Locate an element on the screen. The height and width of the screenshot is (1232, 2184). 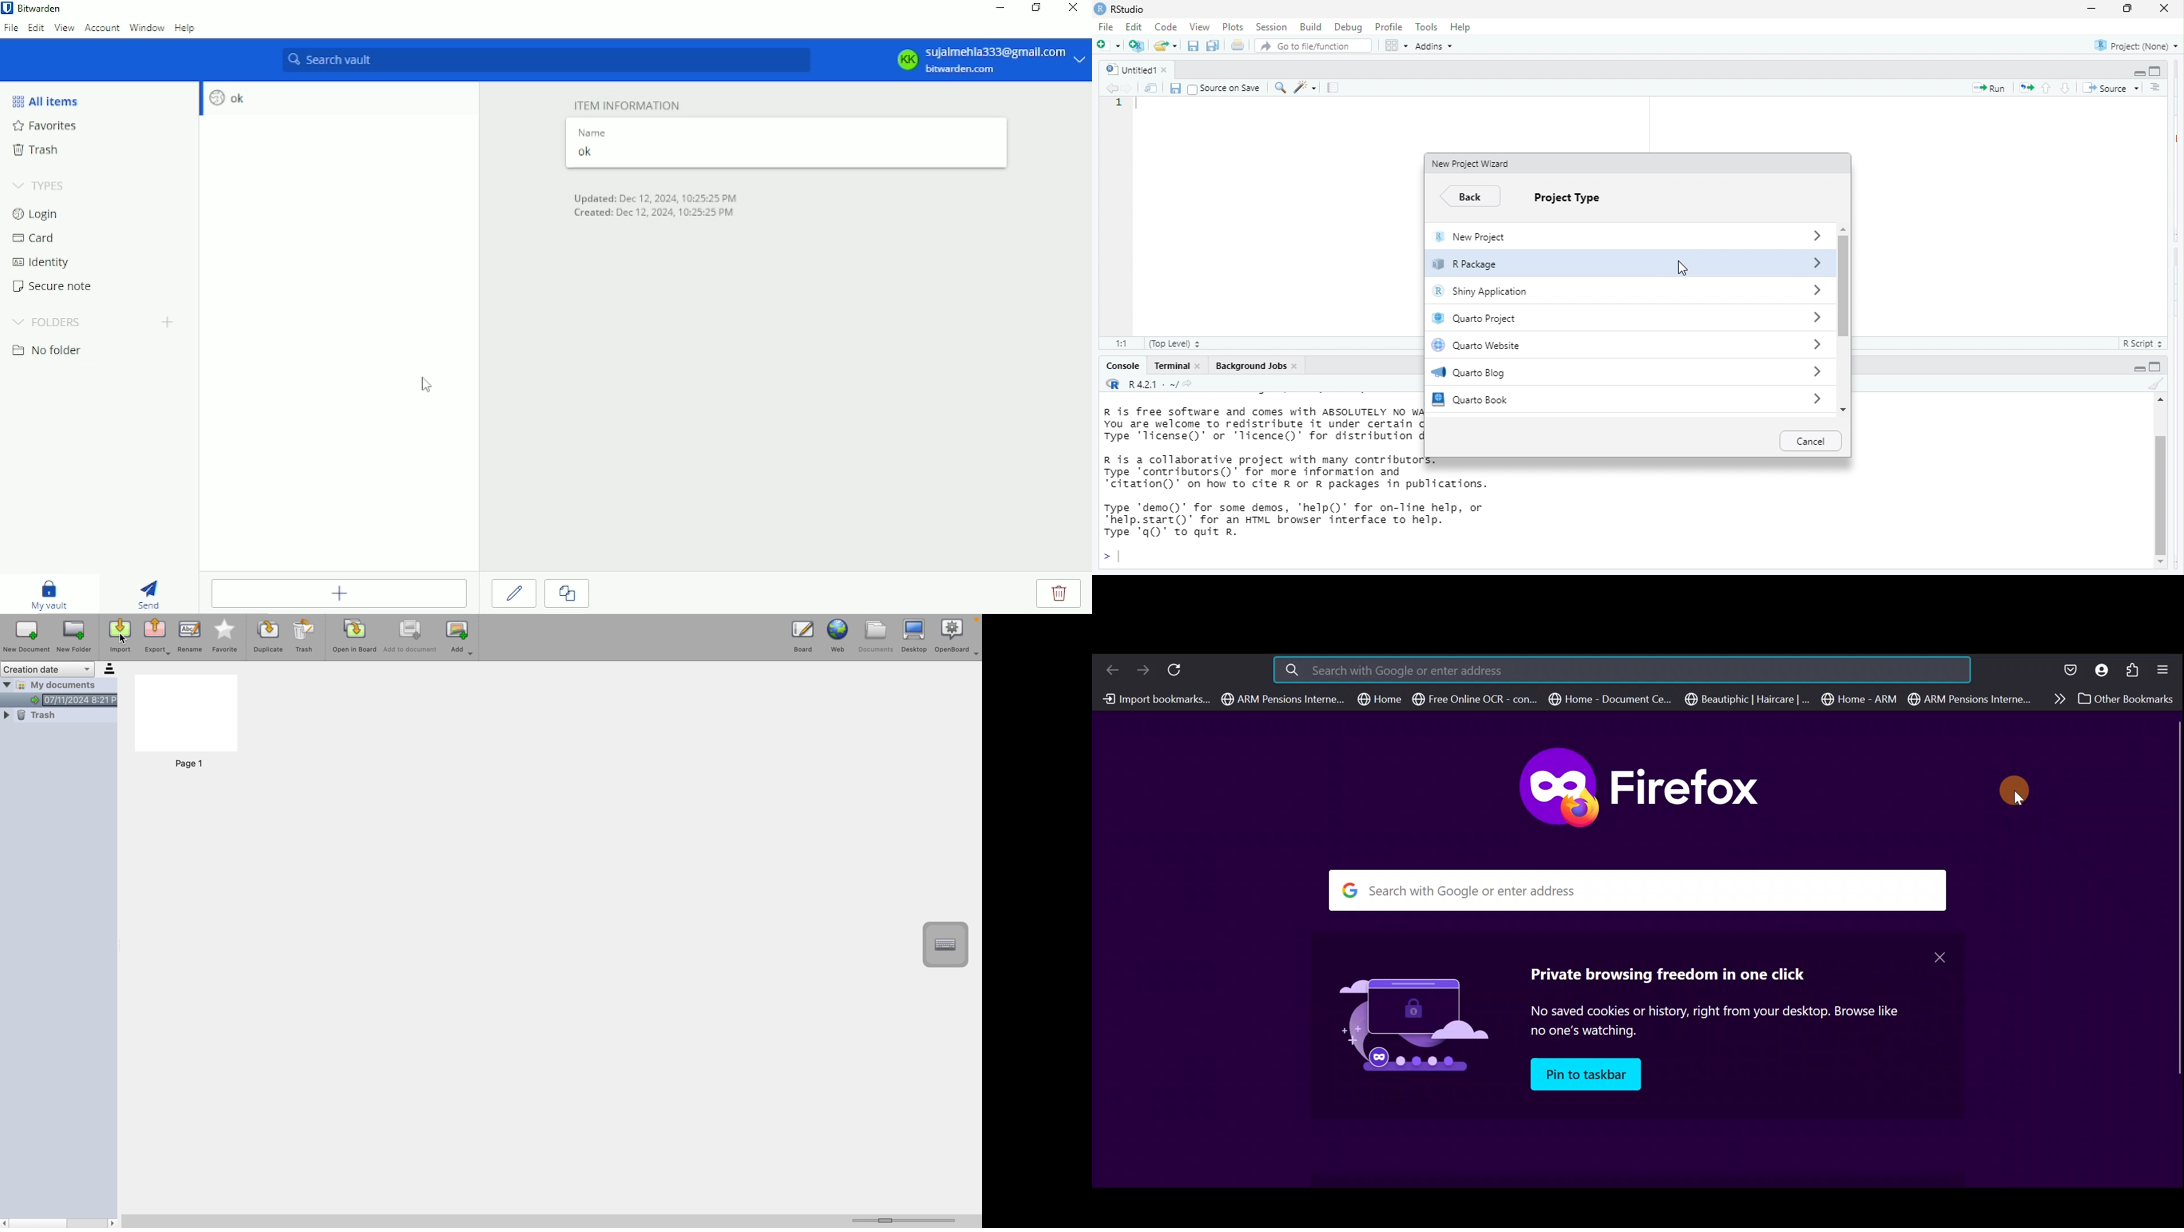
rename is located at coordinates (191, 637).